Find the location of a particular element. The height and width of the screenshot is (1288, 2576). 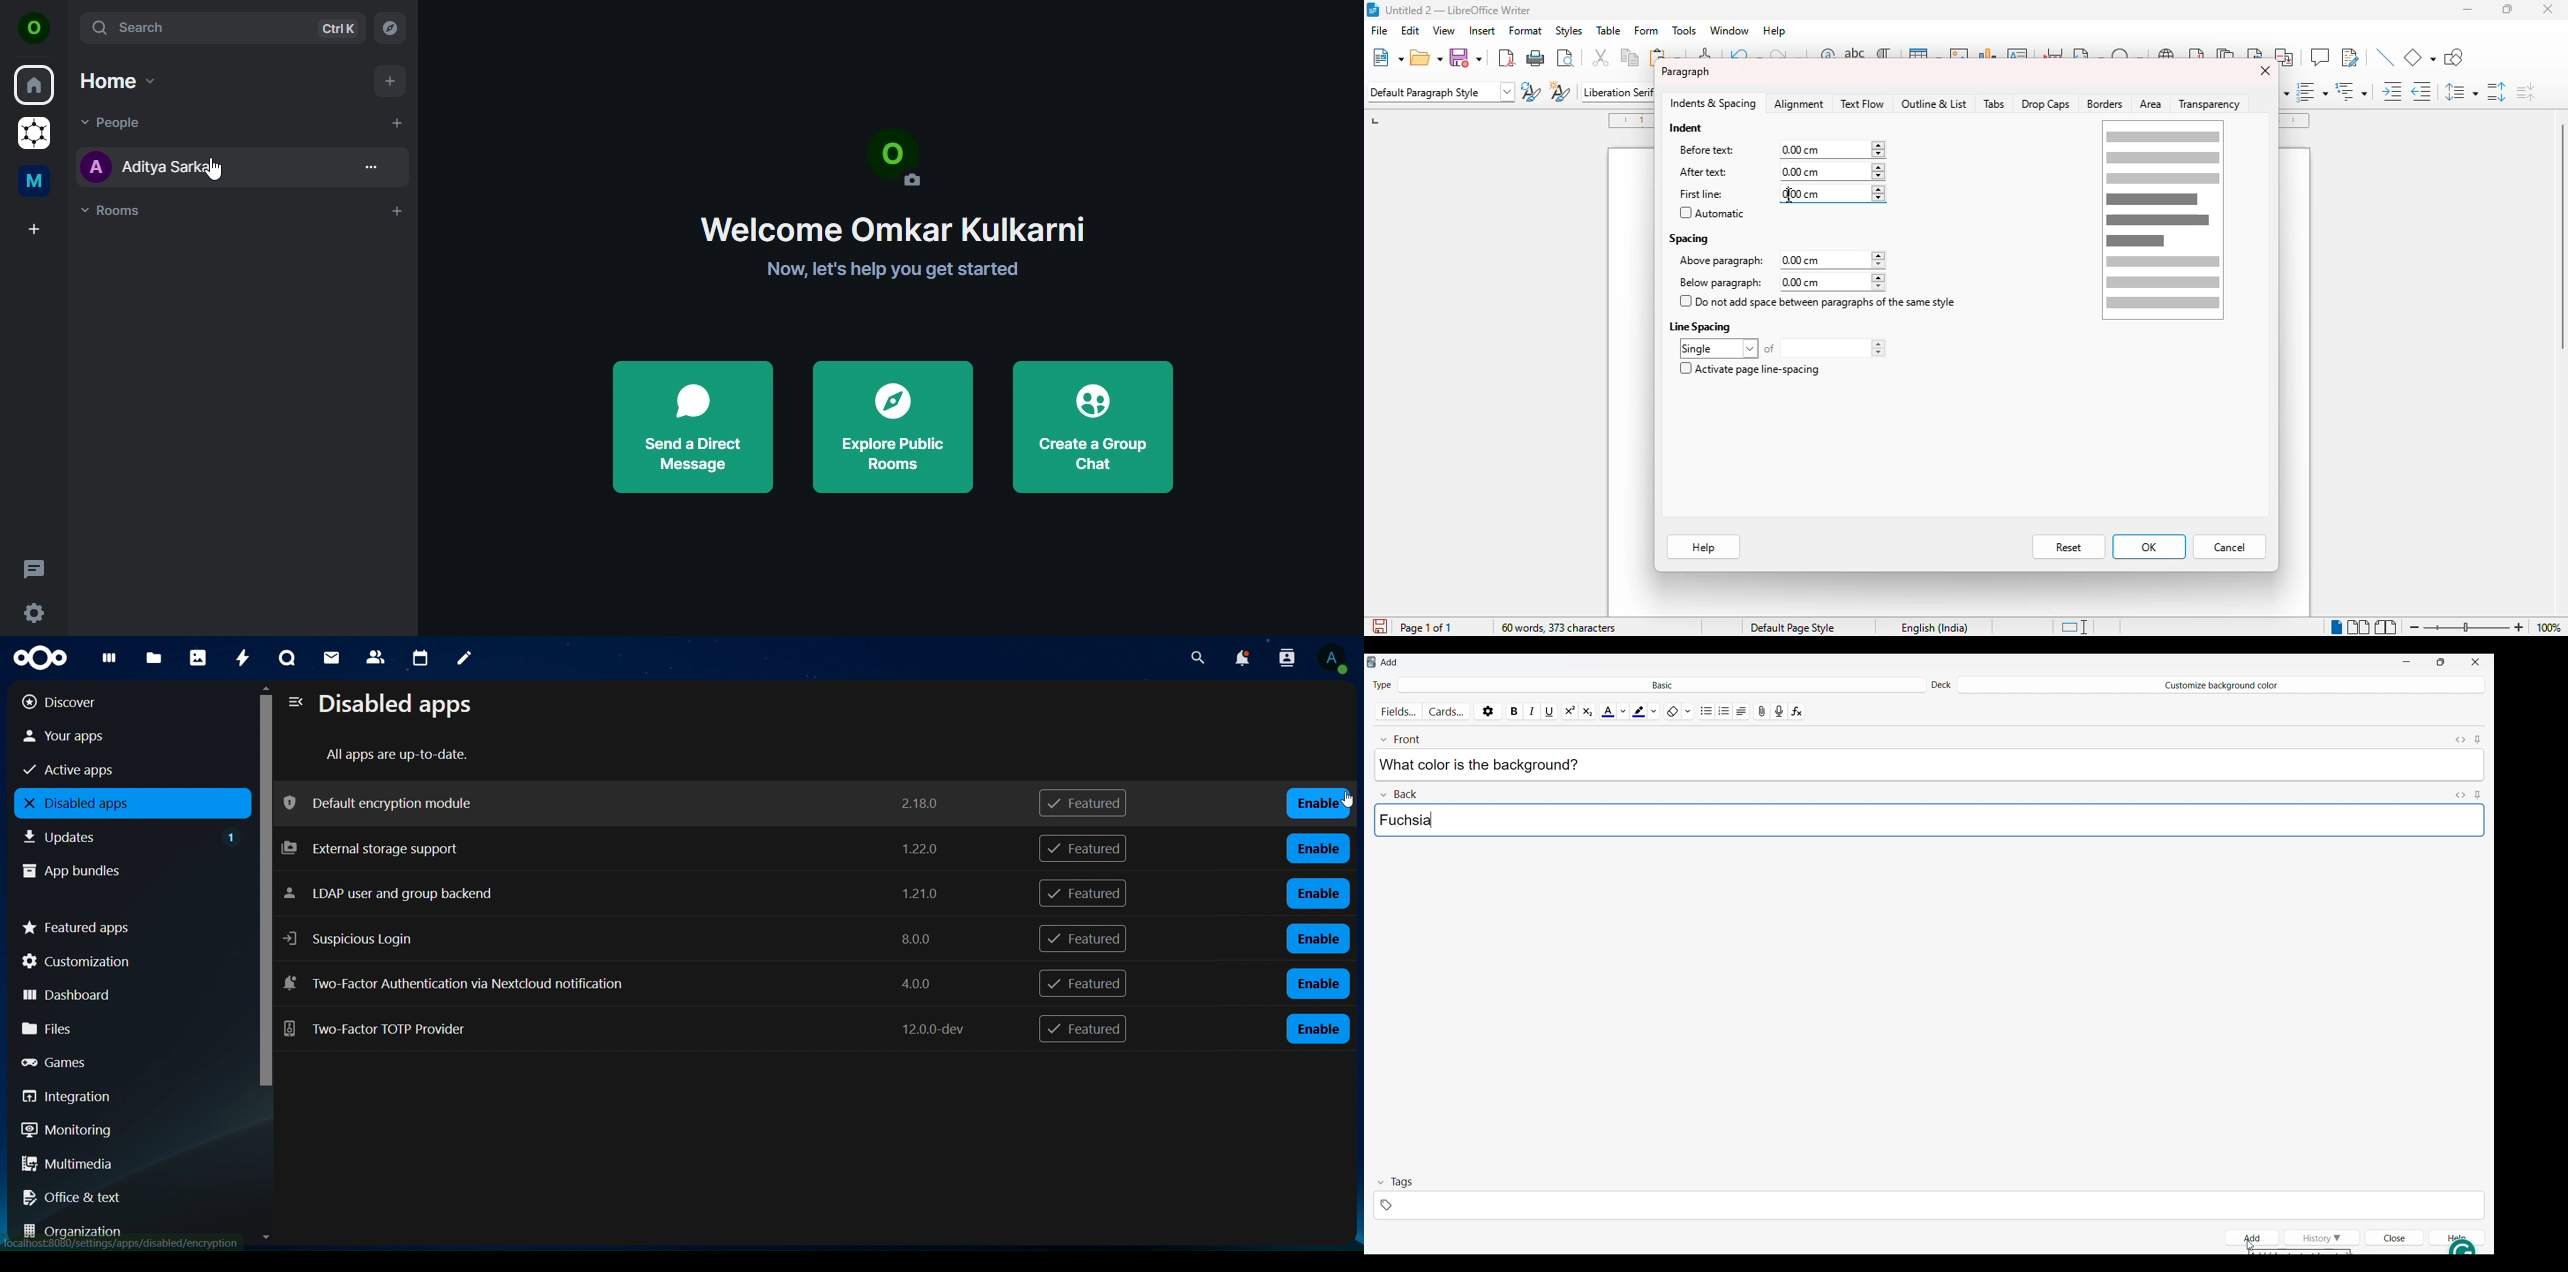

Toggle HTML editor is located at coordinates (2462, 794).